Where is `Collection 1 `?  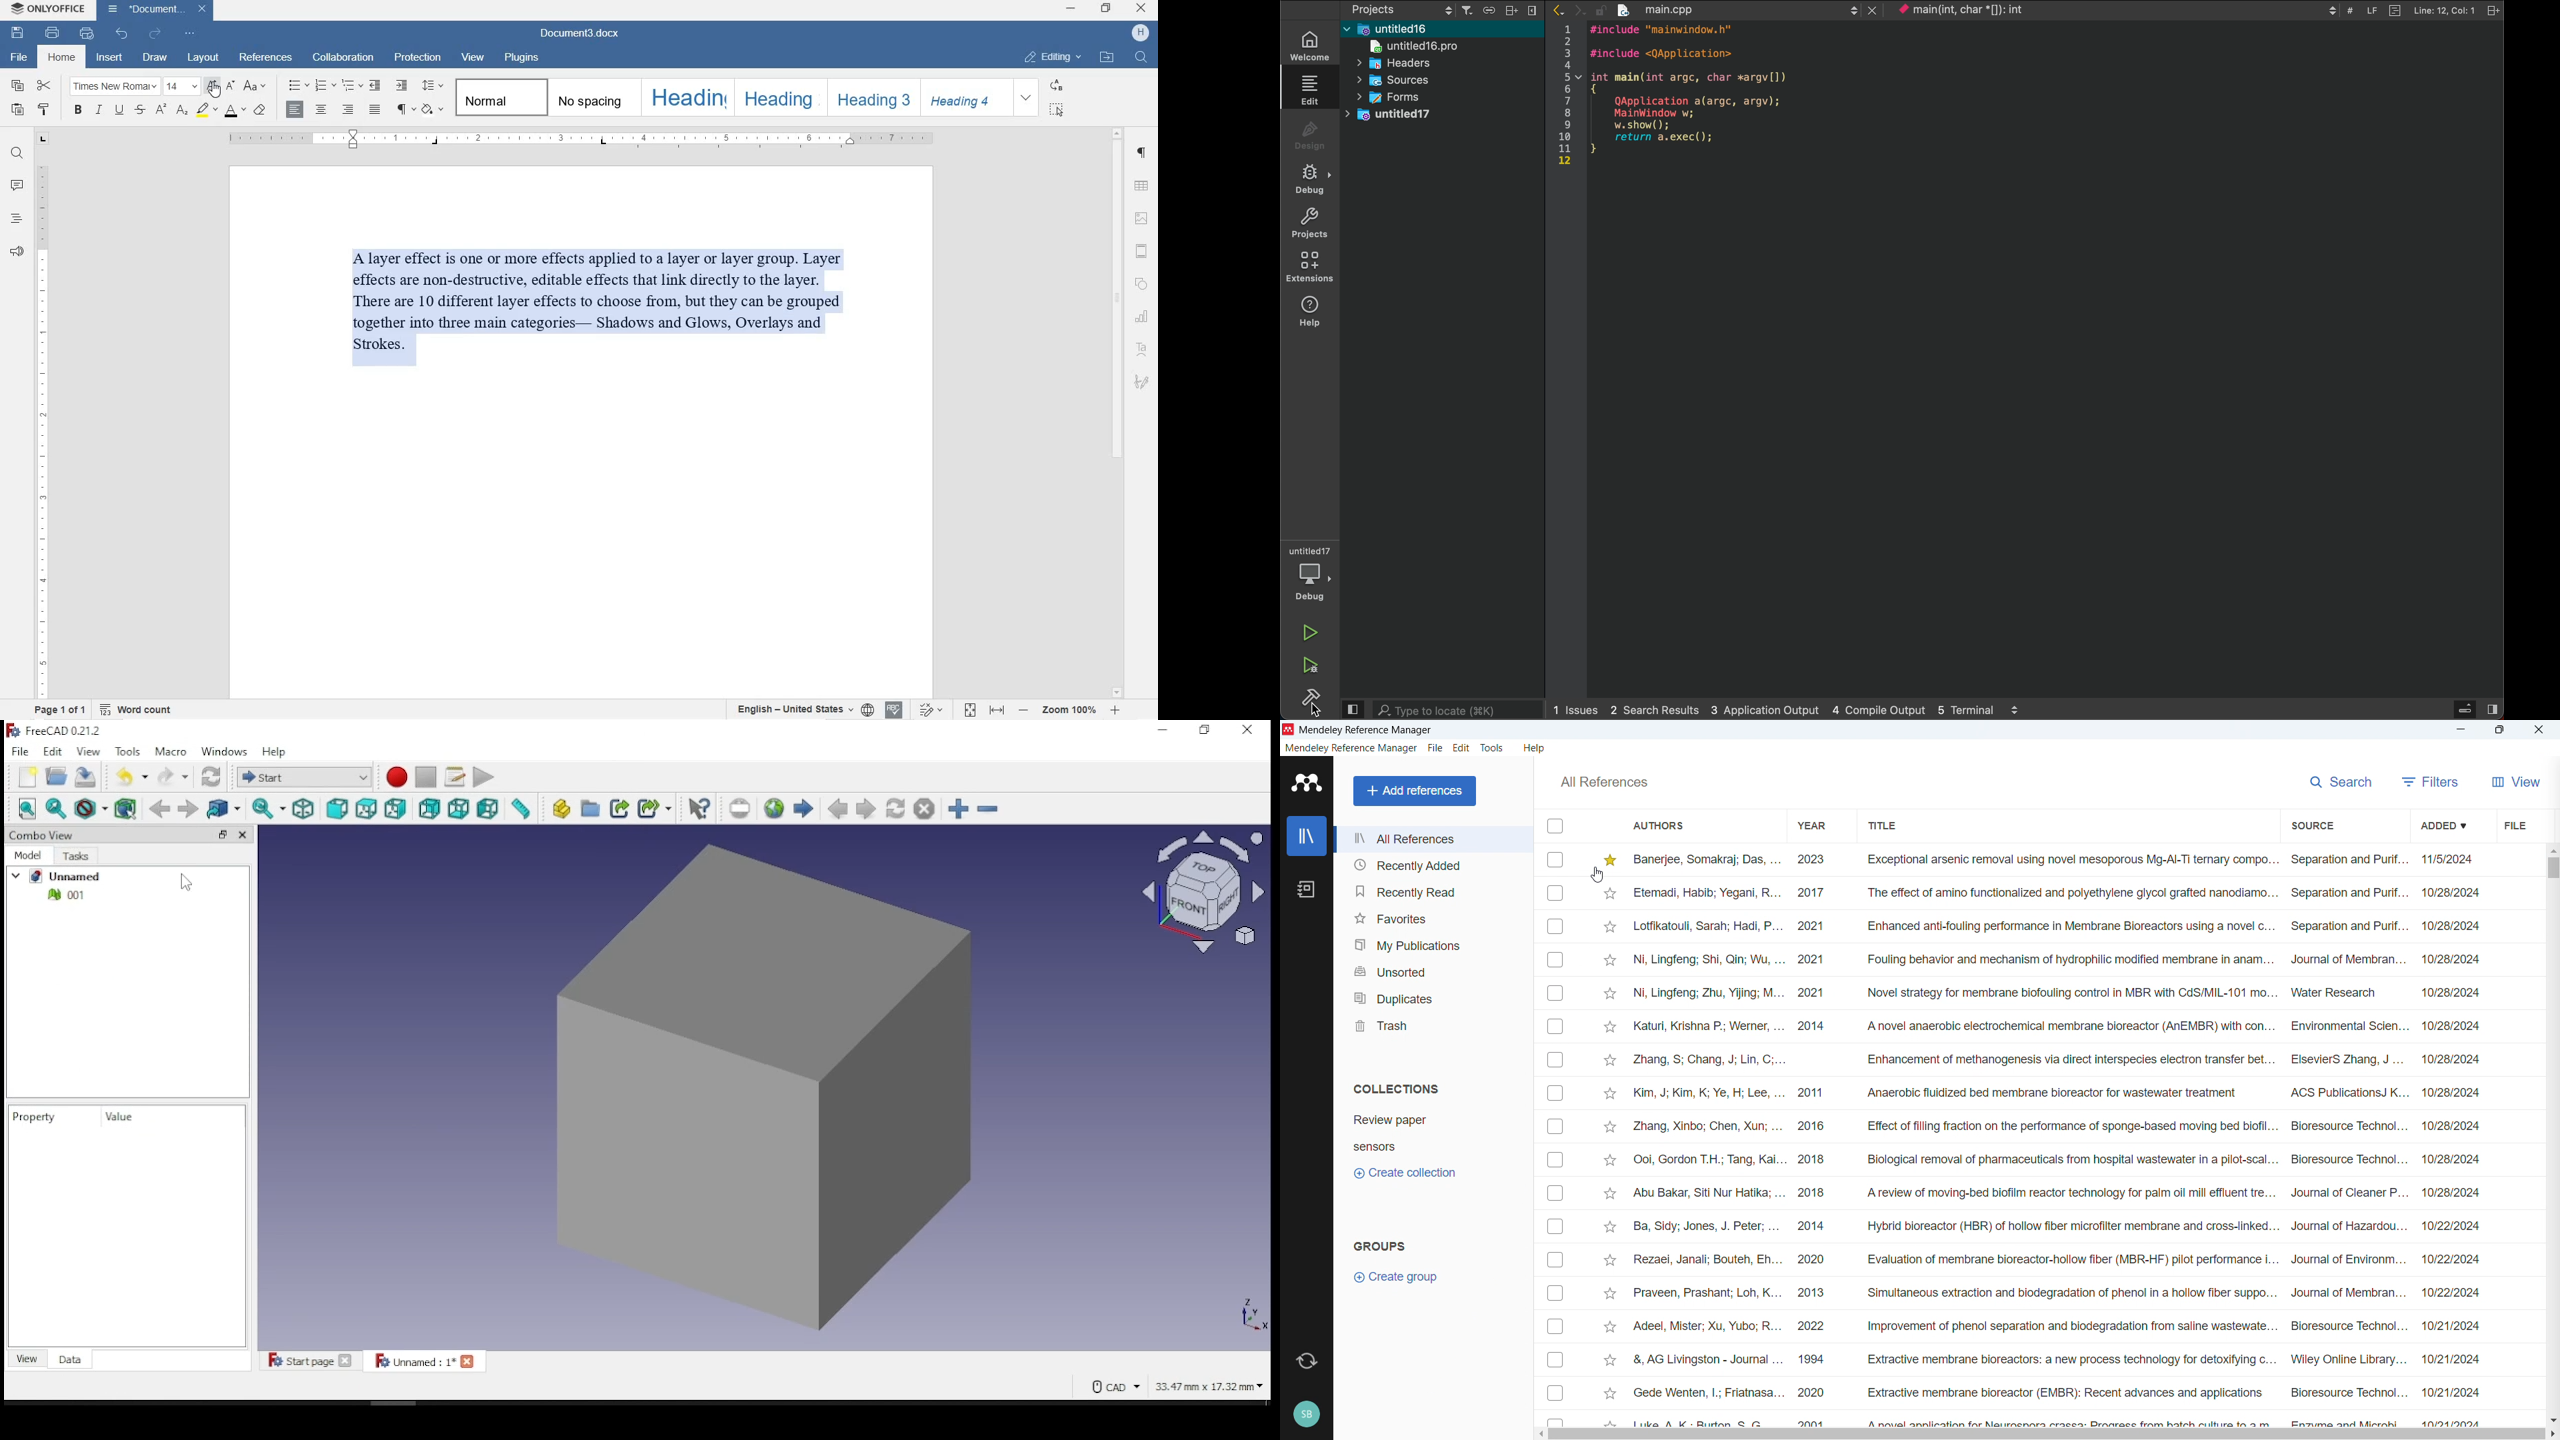
Collection 1  is located at coordinates (1389, 1121).